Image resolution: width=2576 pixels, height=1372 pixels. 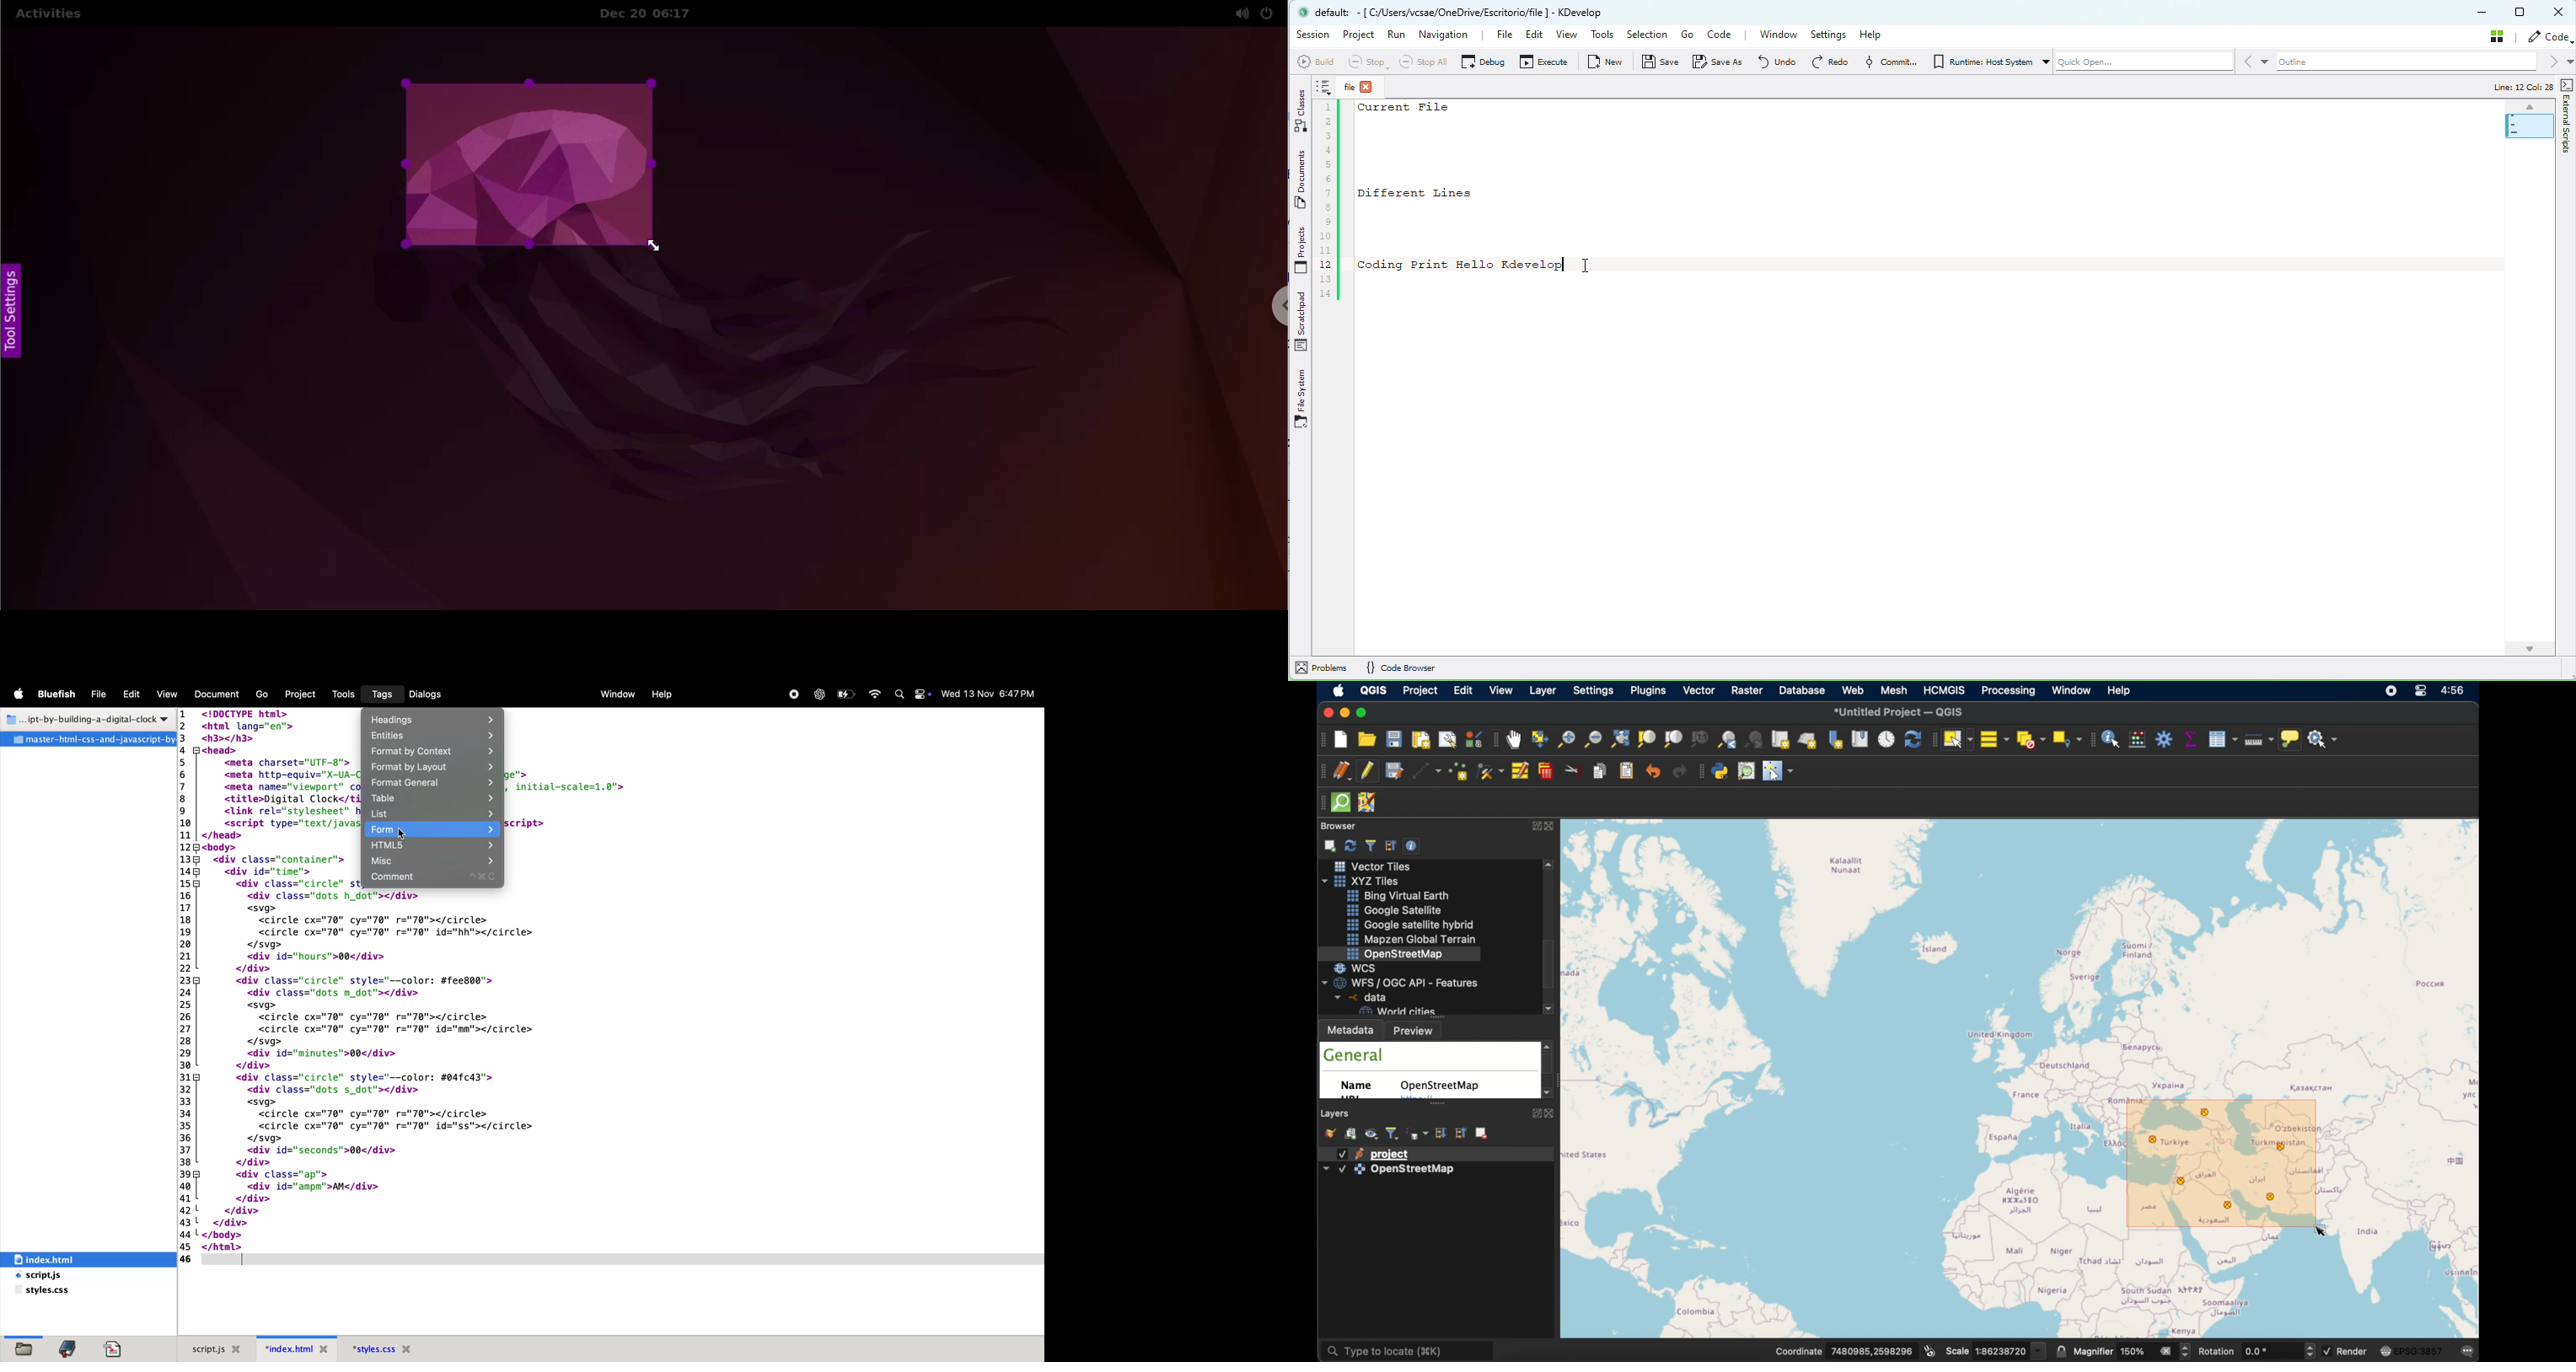 What do you see at coordinates (1699, 691) in the screenshot?
I see `vector` at bounding box center [1699, 691].